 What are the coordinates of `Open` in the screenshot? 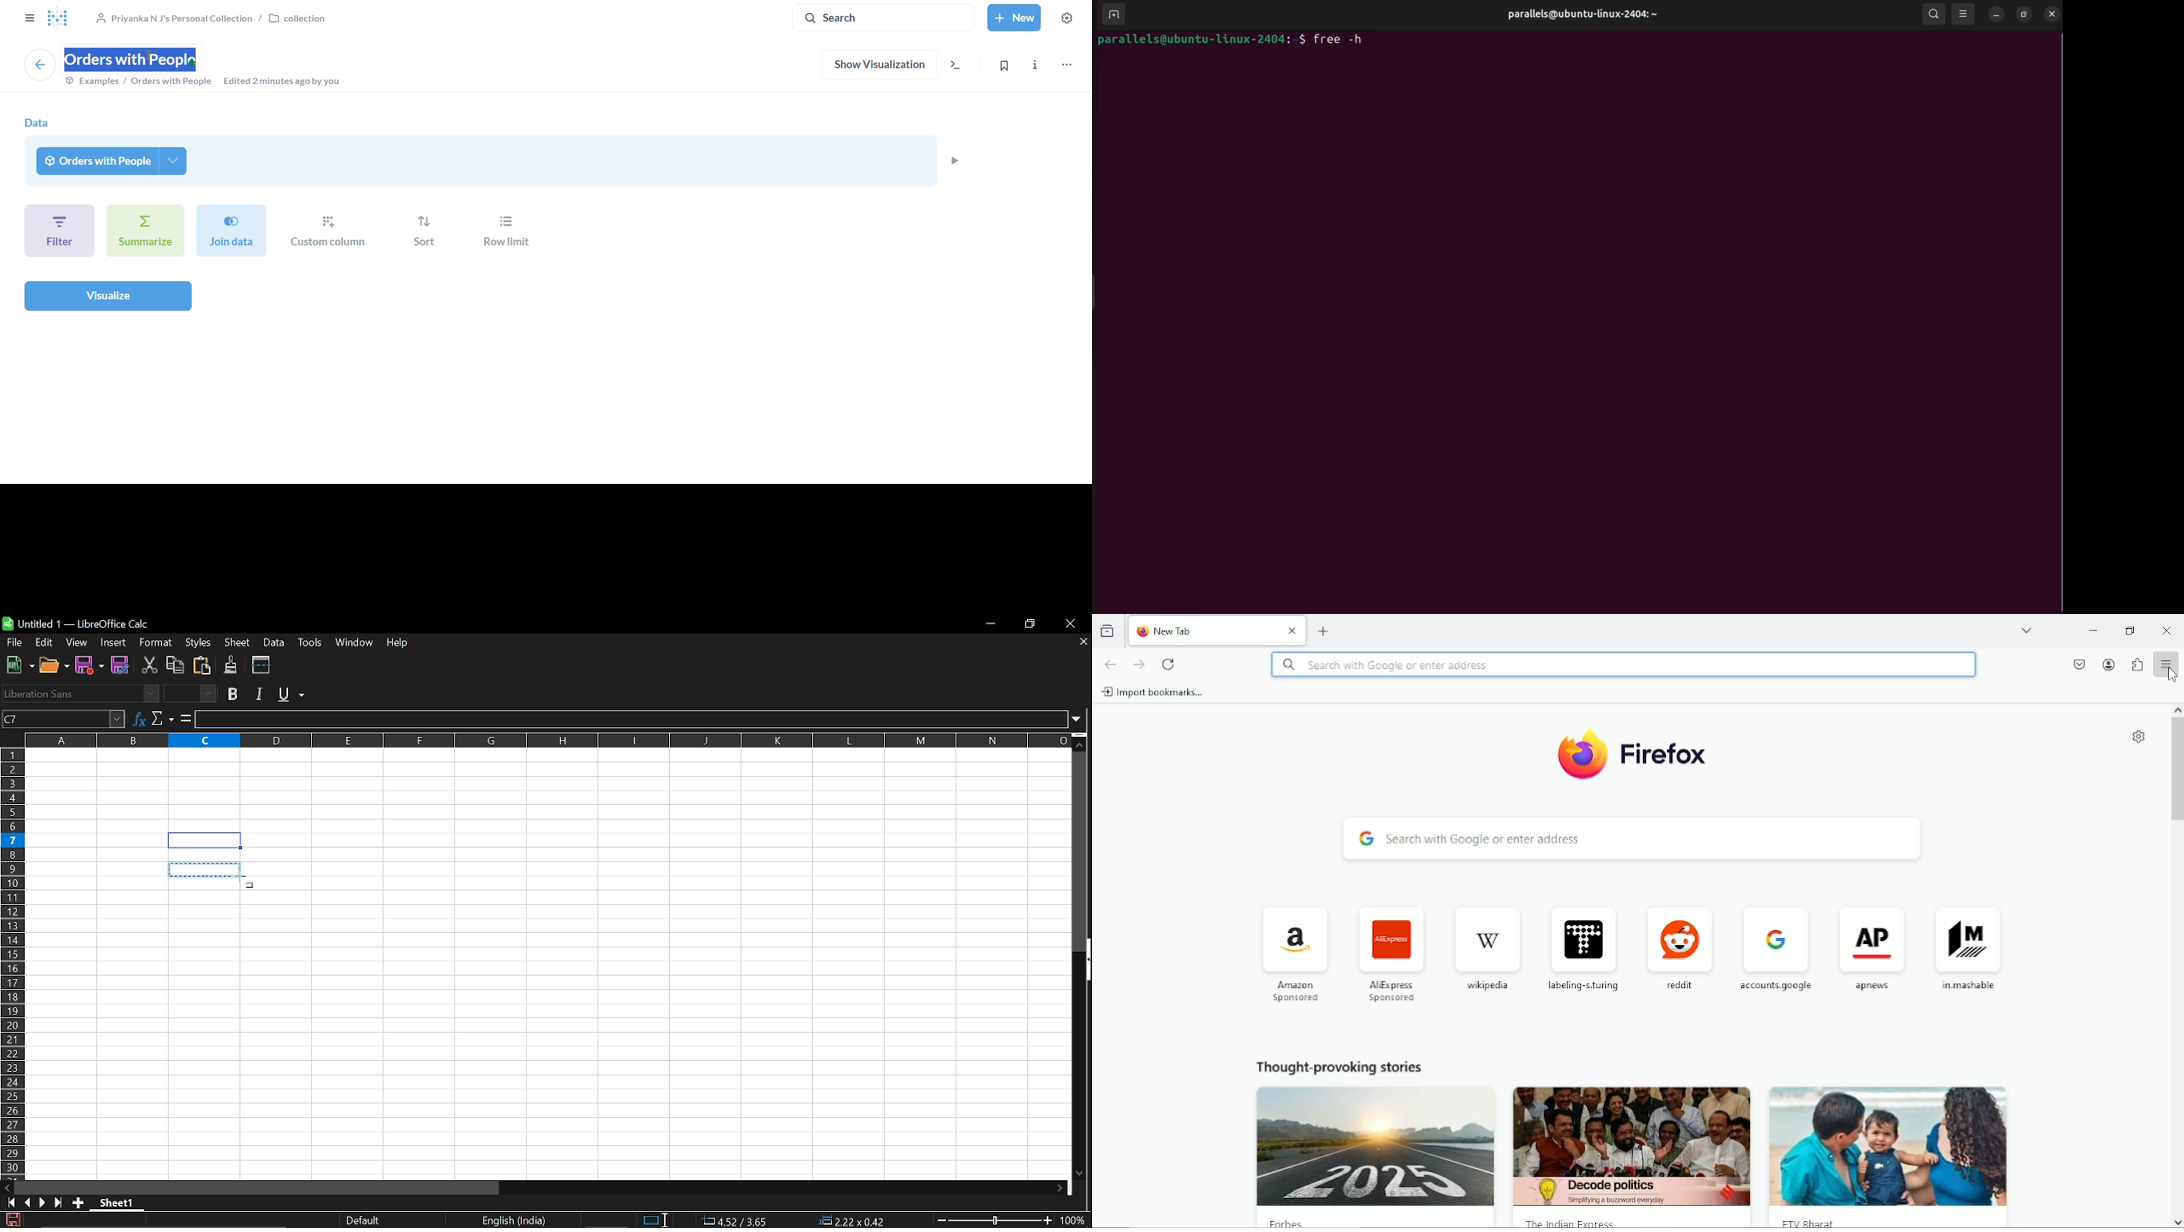 It's located at (55, 665).